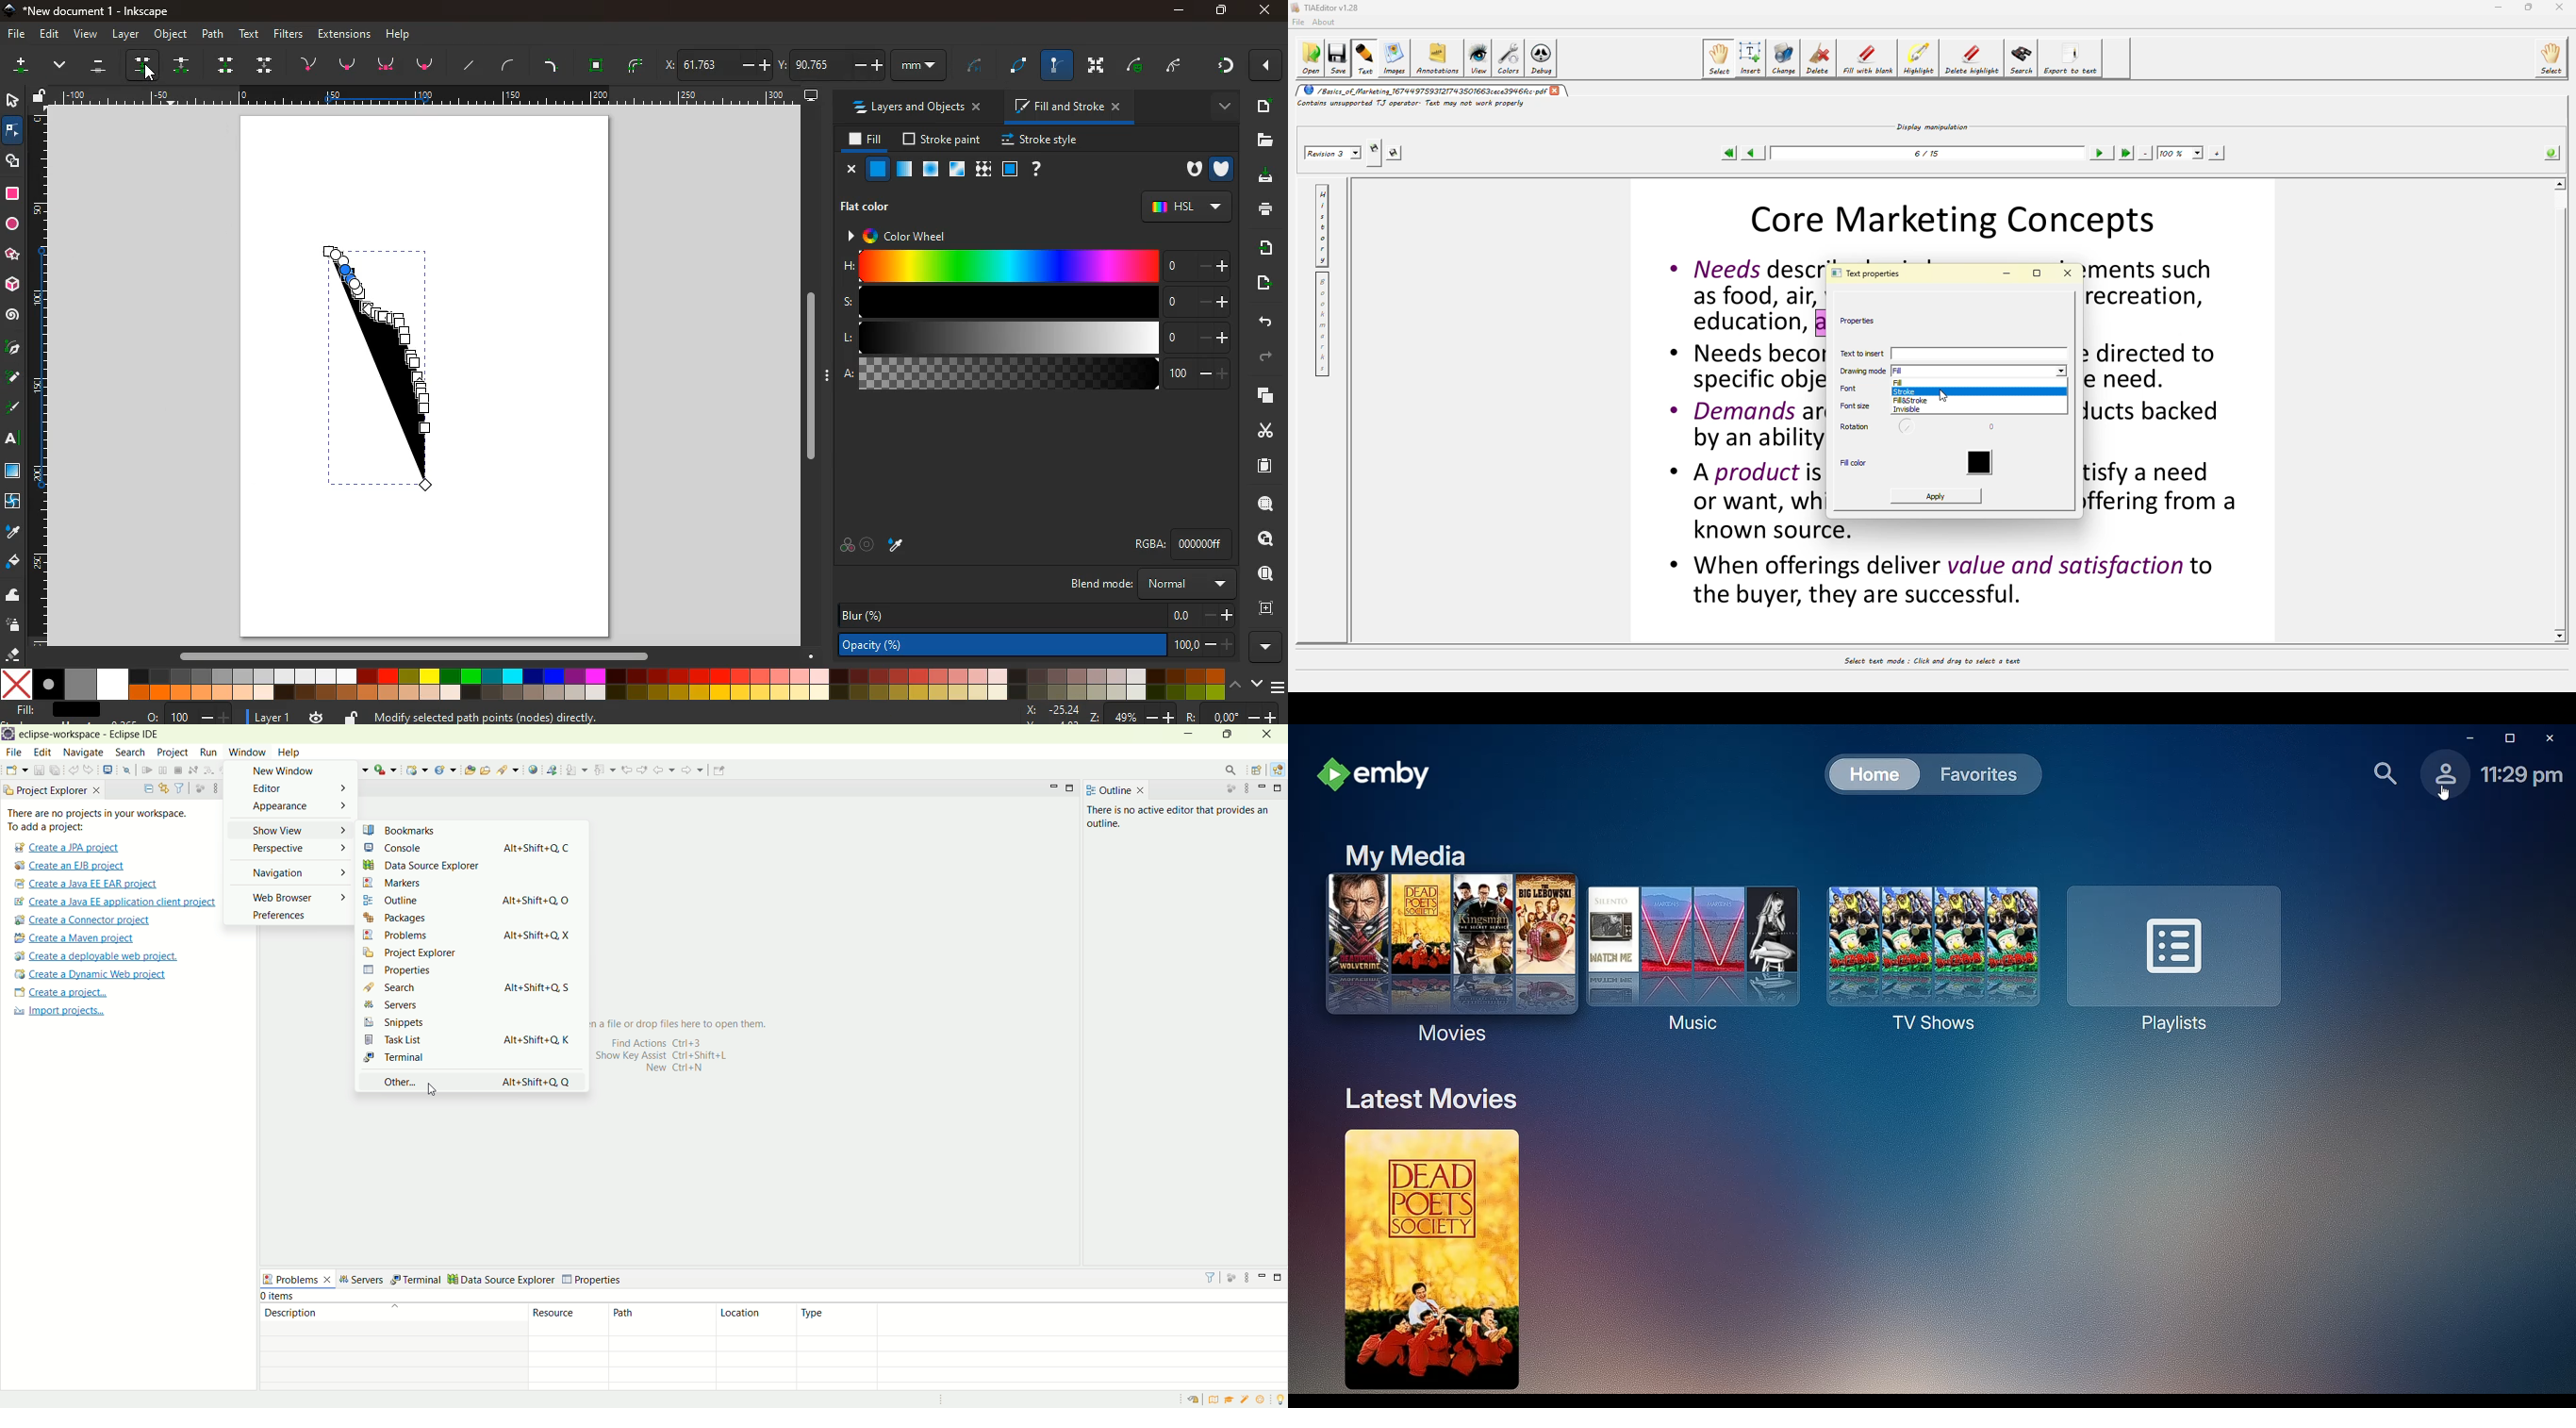 The image size is (2576, 1428). Describe the element at coordinates (544, 1039) in the screenshot. I see `Alt=shift=Q,K` at that location.